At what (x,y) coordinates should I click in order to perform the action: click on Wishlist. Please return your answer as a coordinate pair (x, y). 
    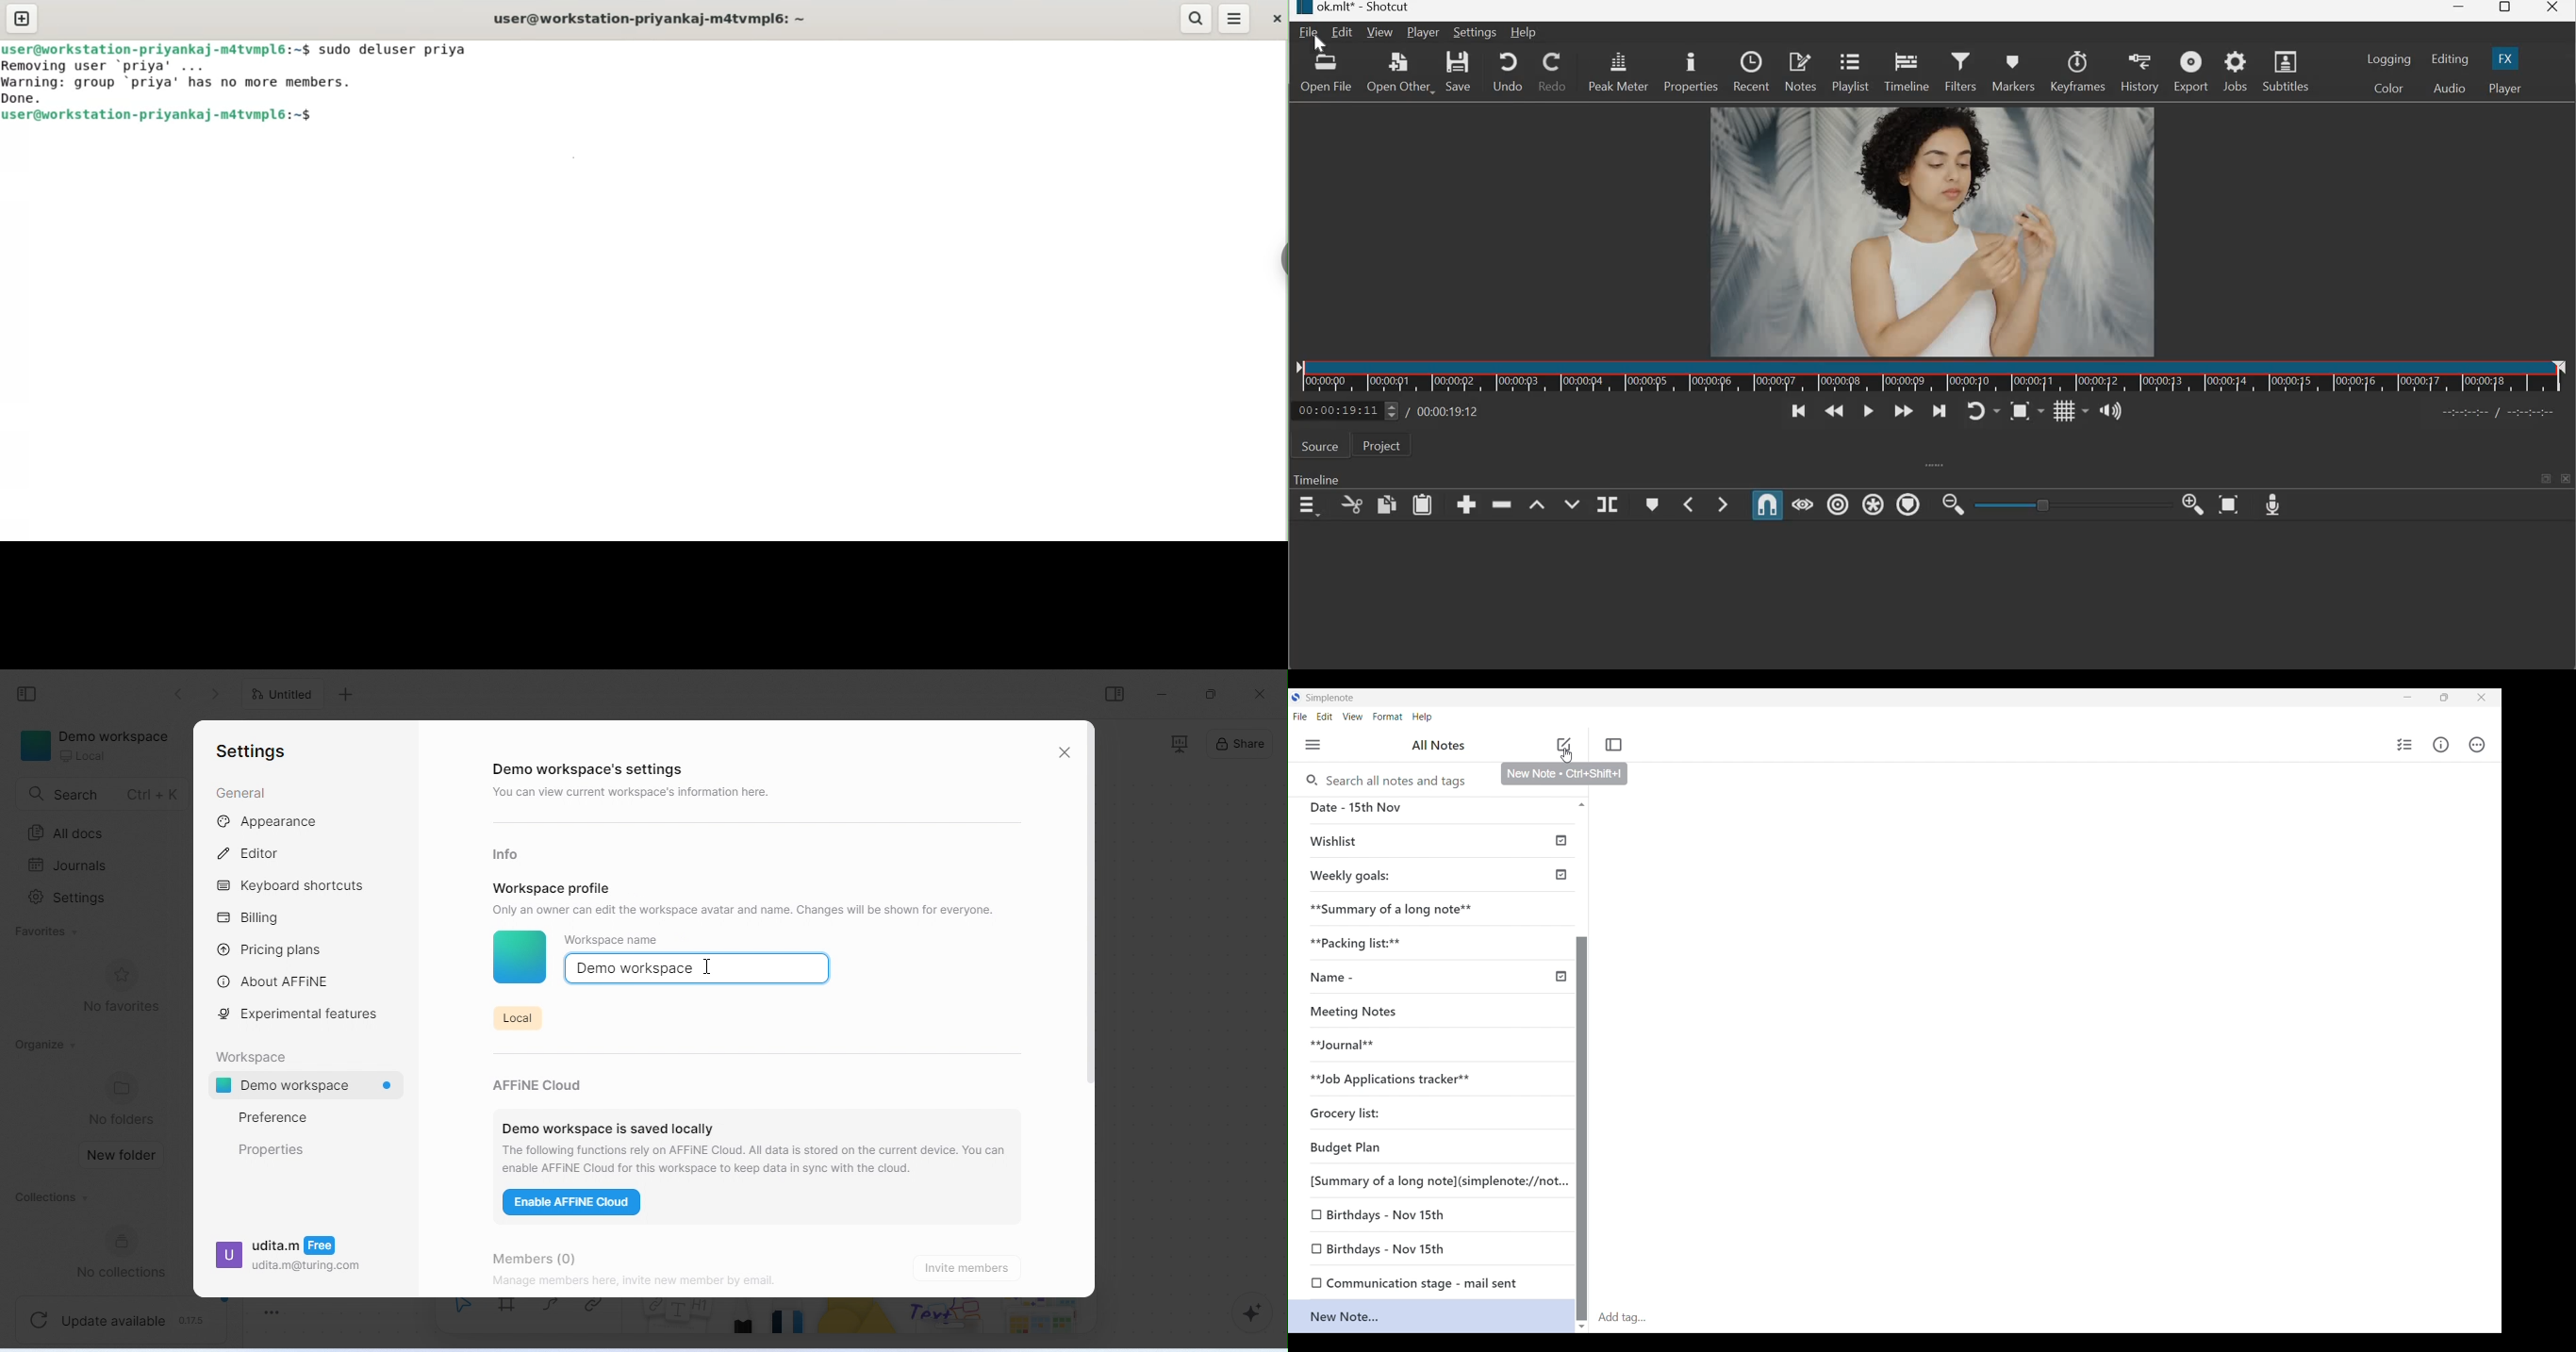
    Looking at the image, I should click on (1334, 840).